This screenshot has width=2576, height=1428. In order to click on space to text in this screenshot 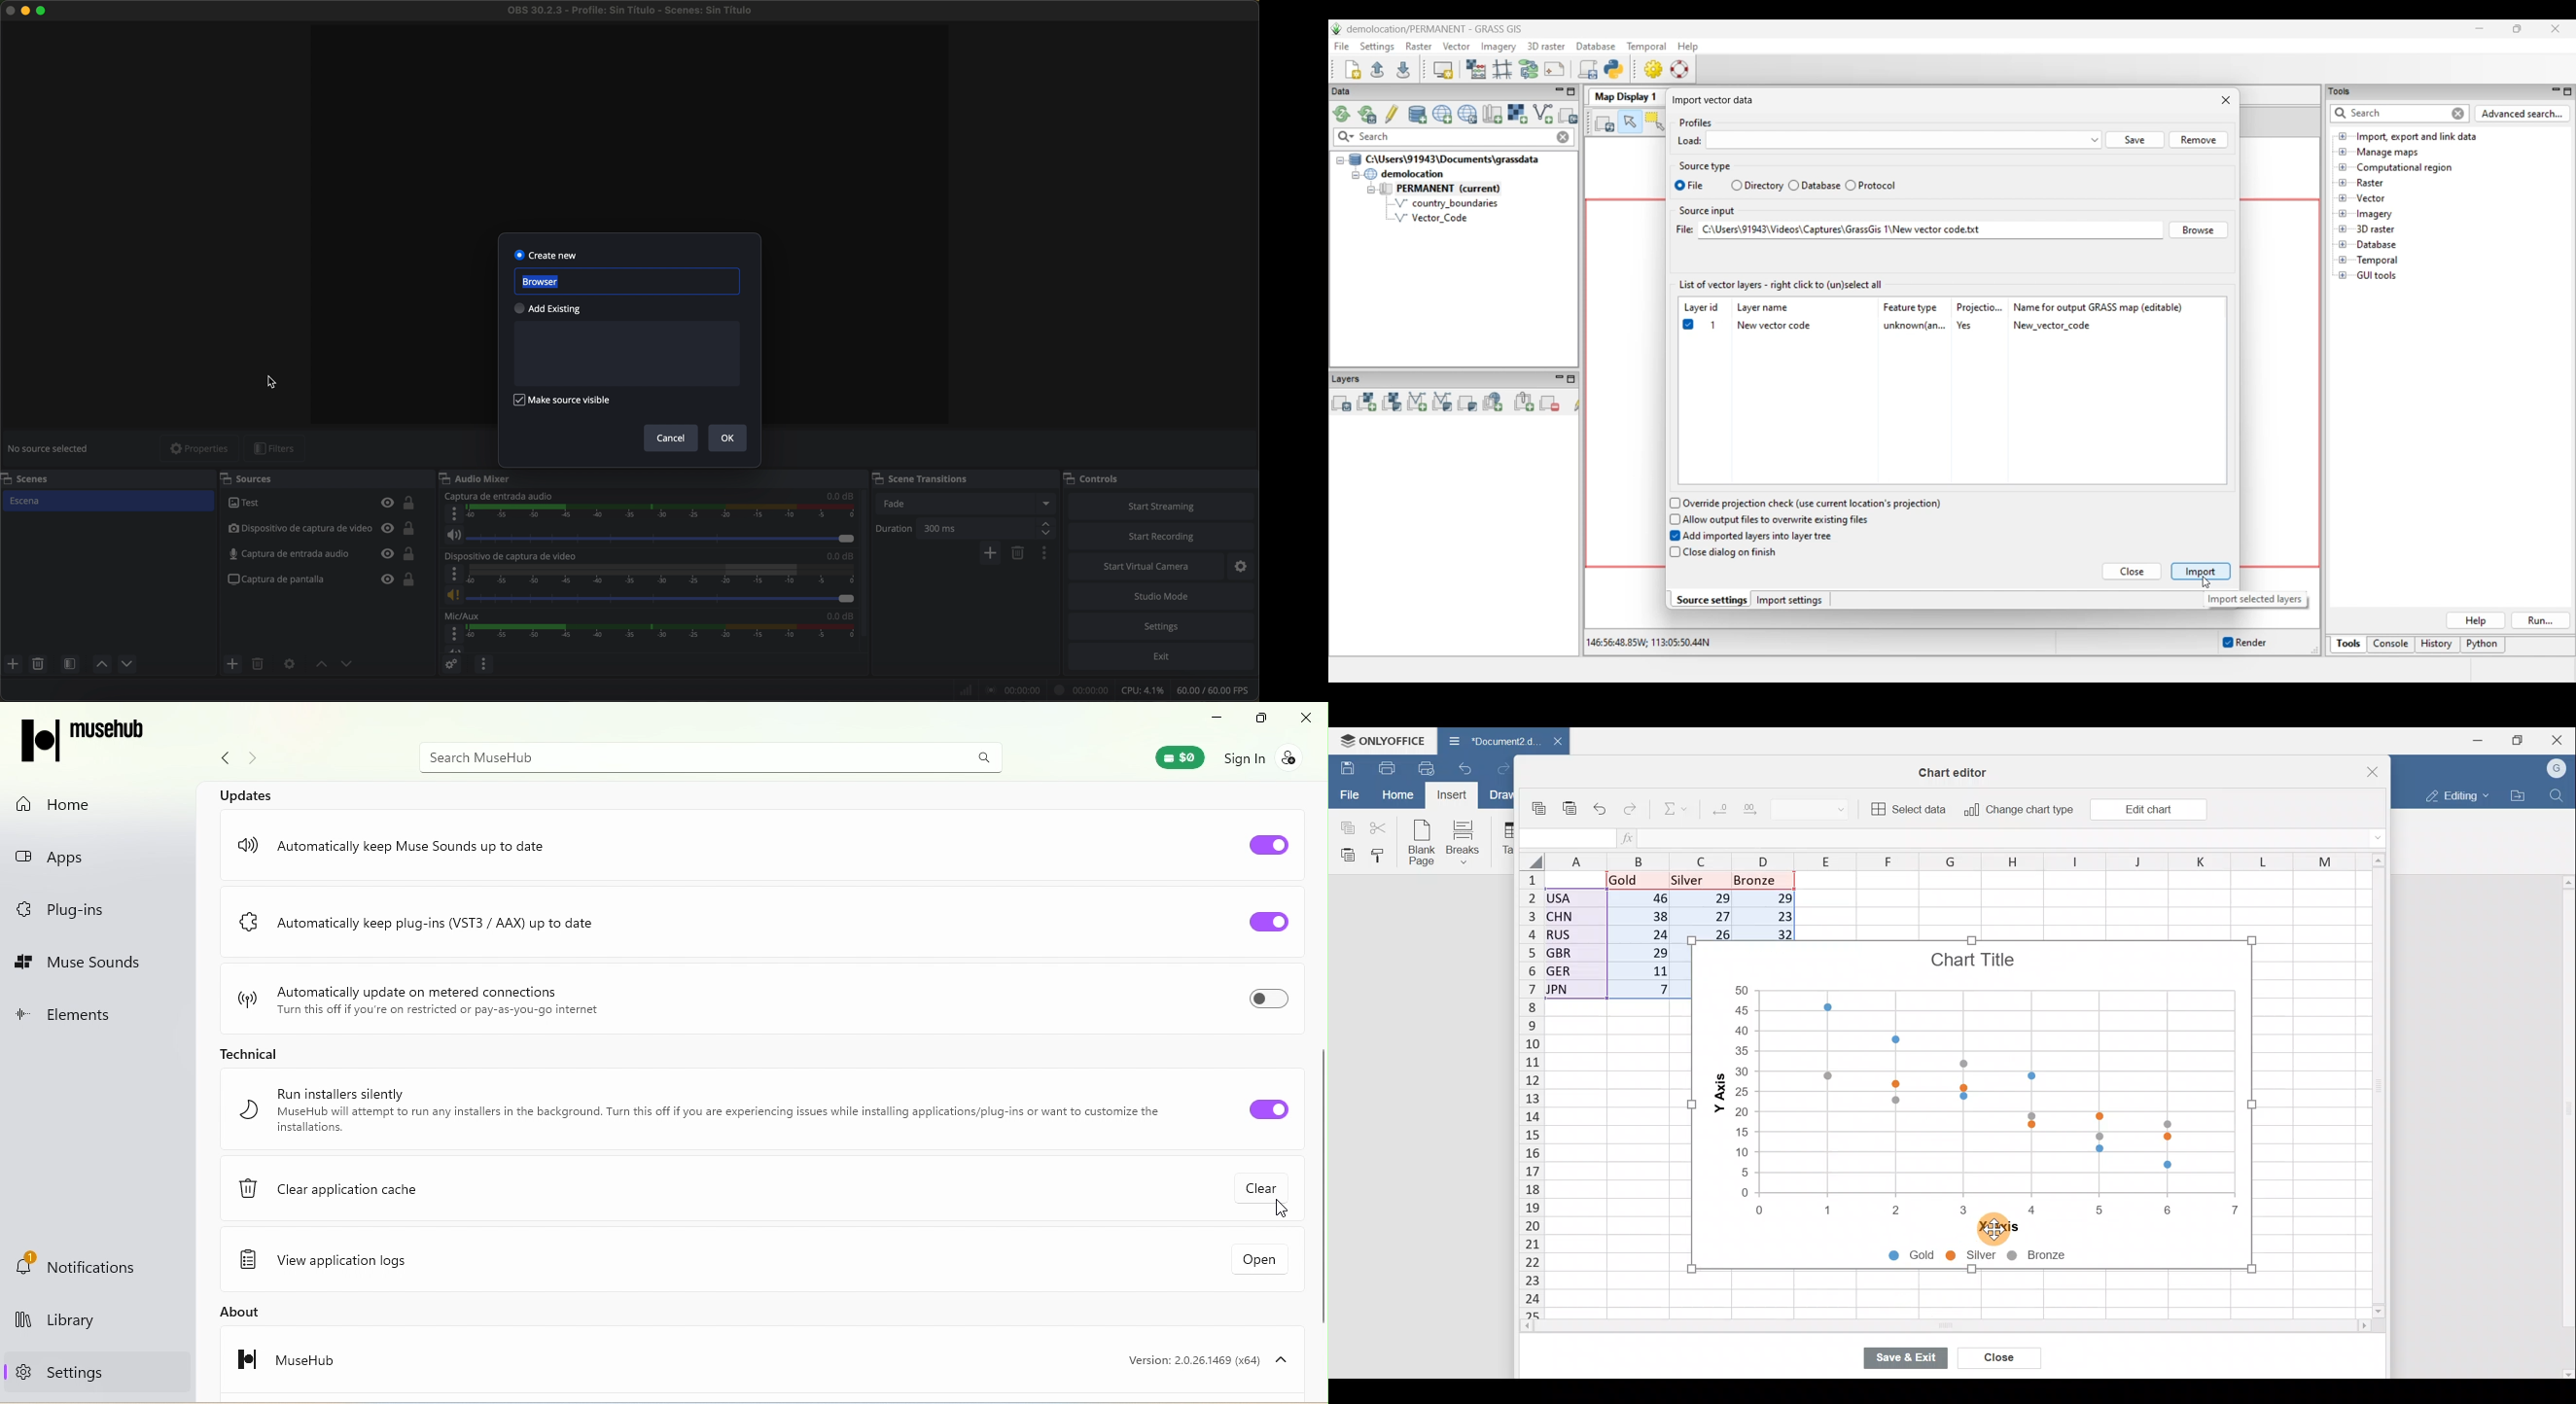, I will do `click(627, 353)`.